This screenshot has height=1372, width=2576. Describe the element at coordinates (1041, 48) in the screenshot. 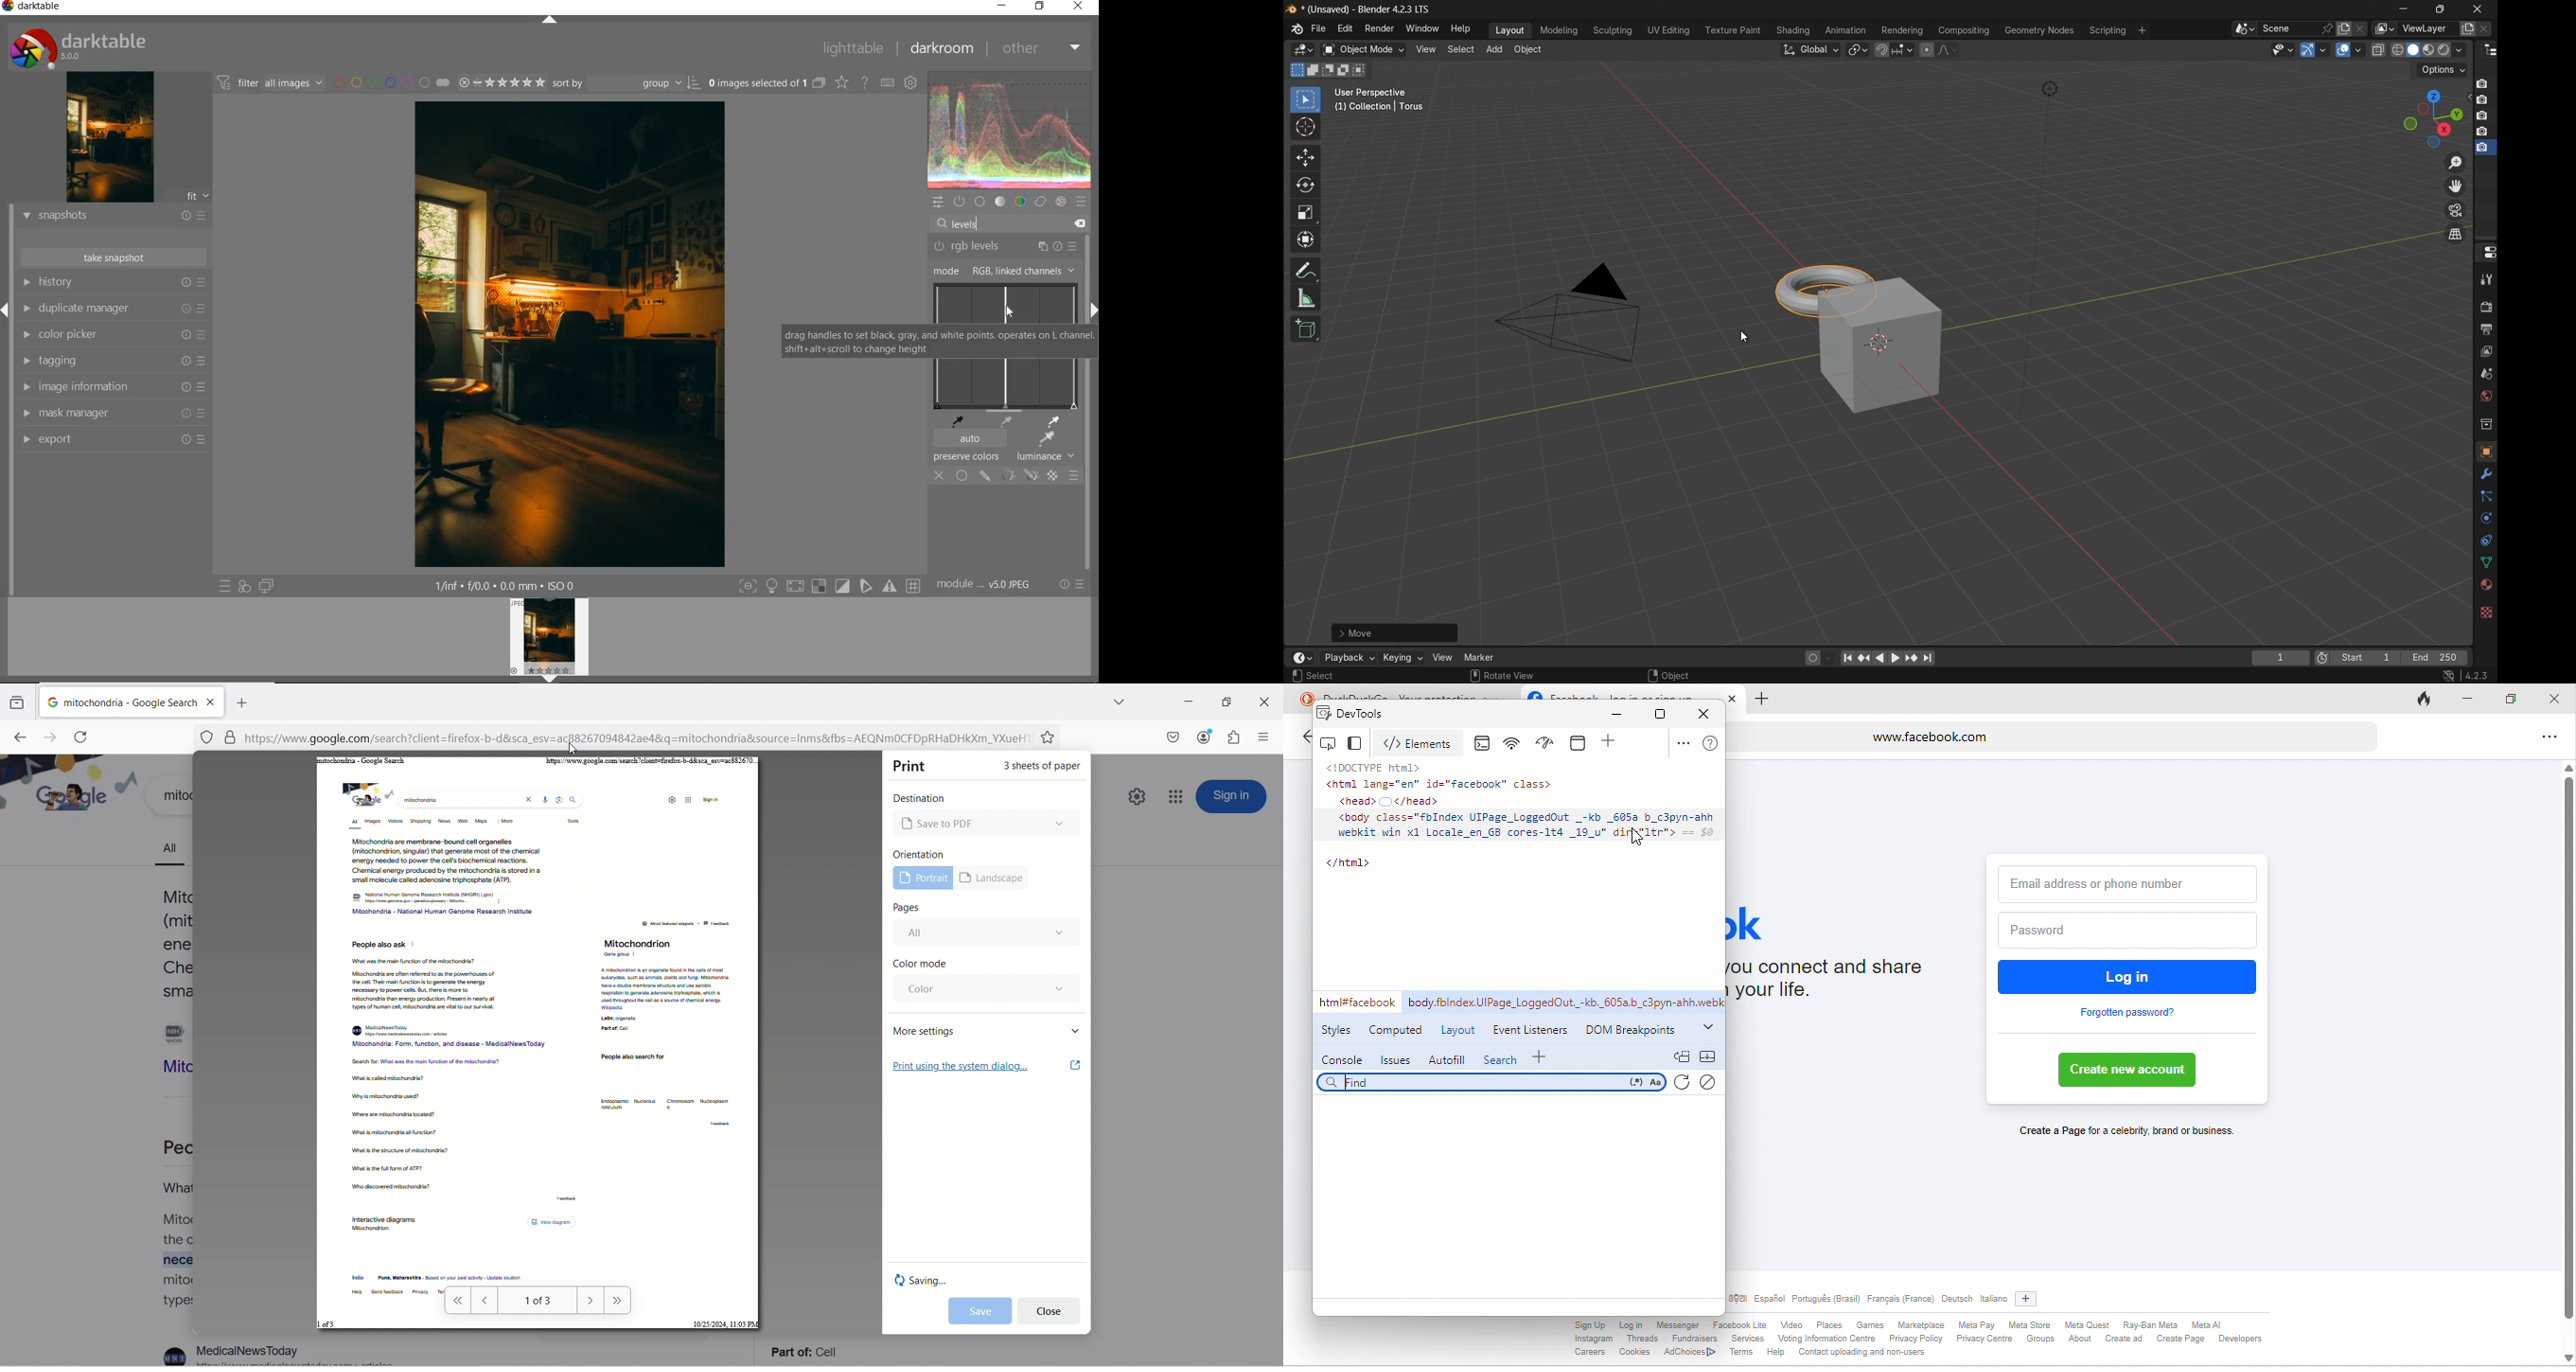

I see `other` at that location.